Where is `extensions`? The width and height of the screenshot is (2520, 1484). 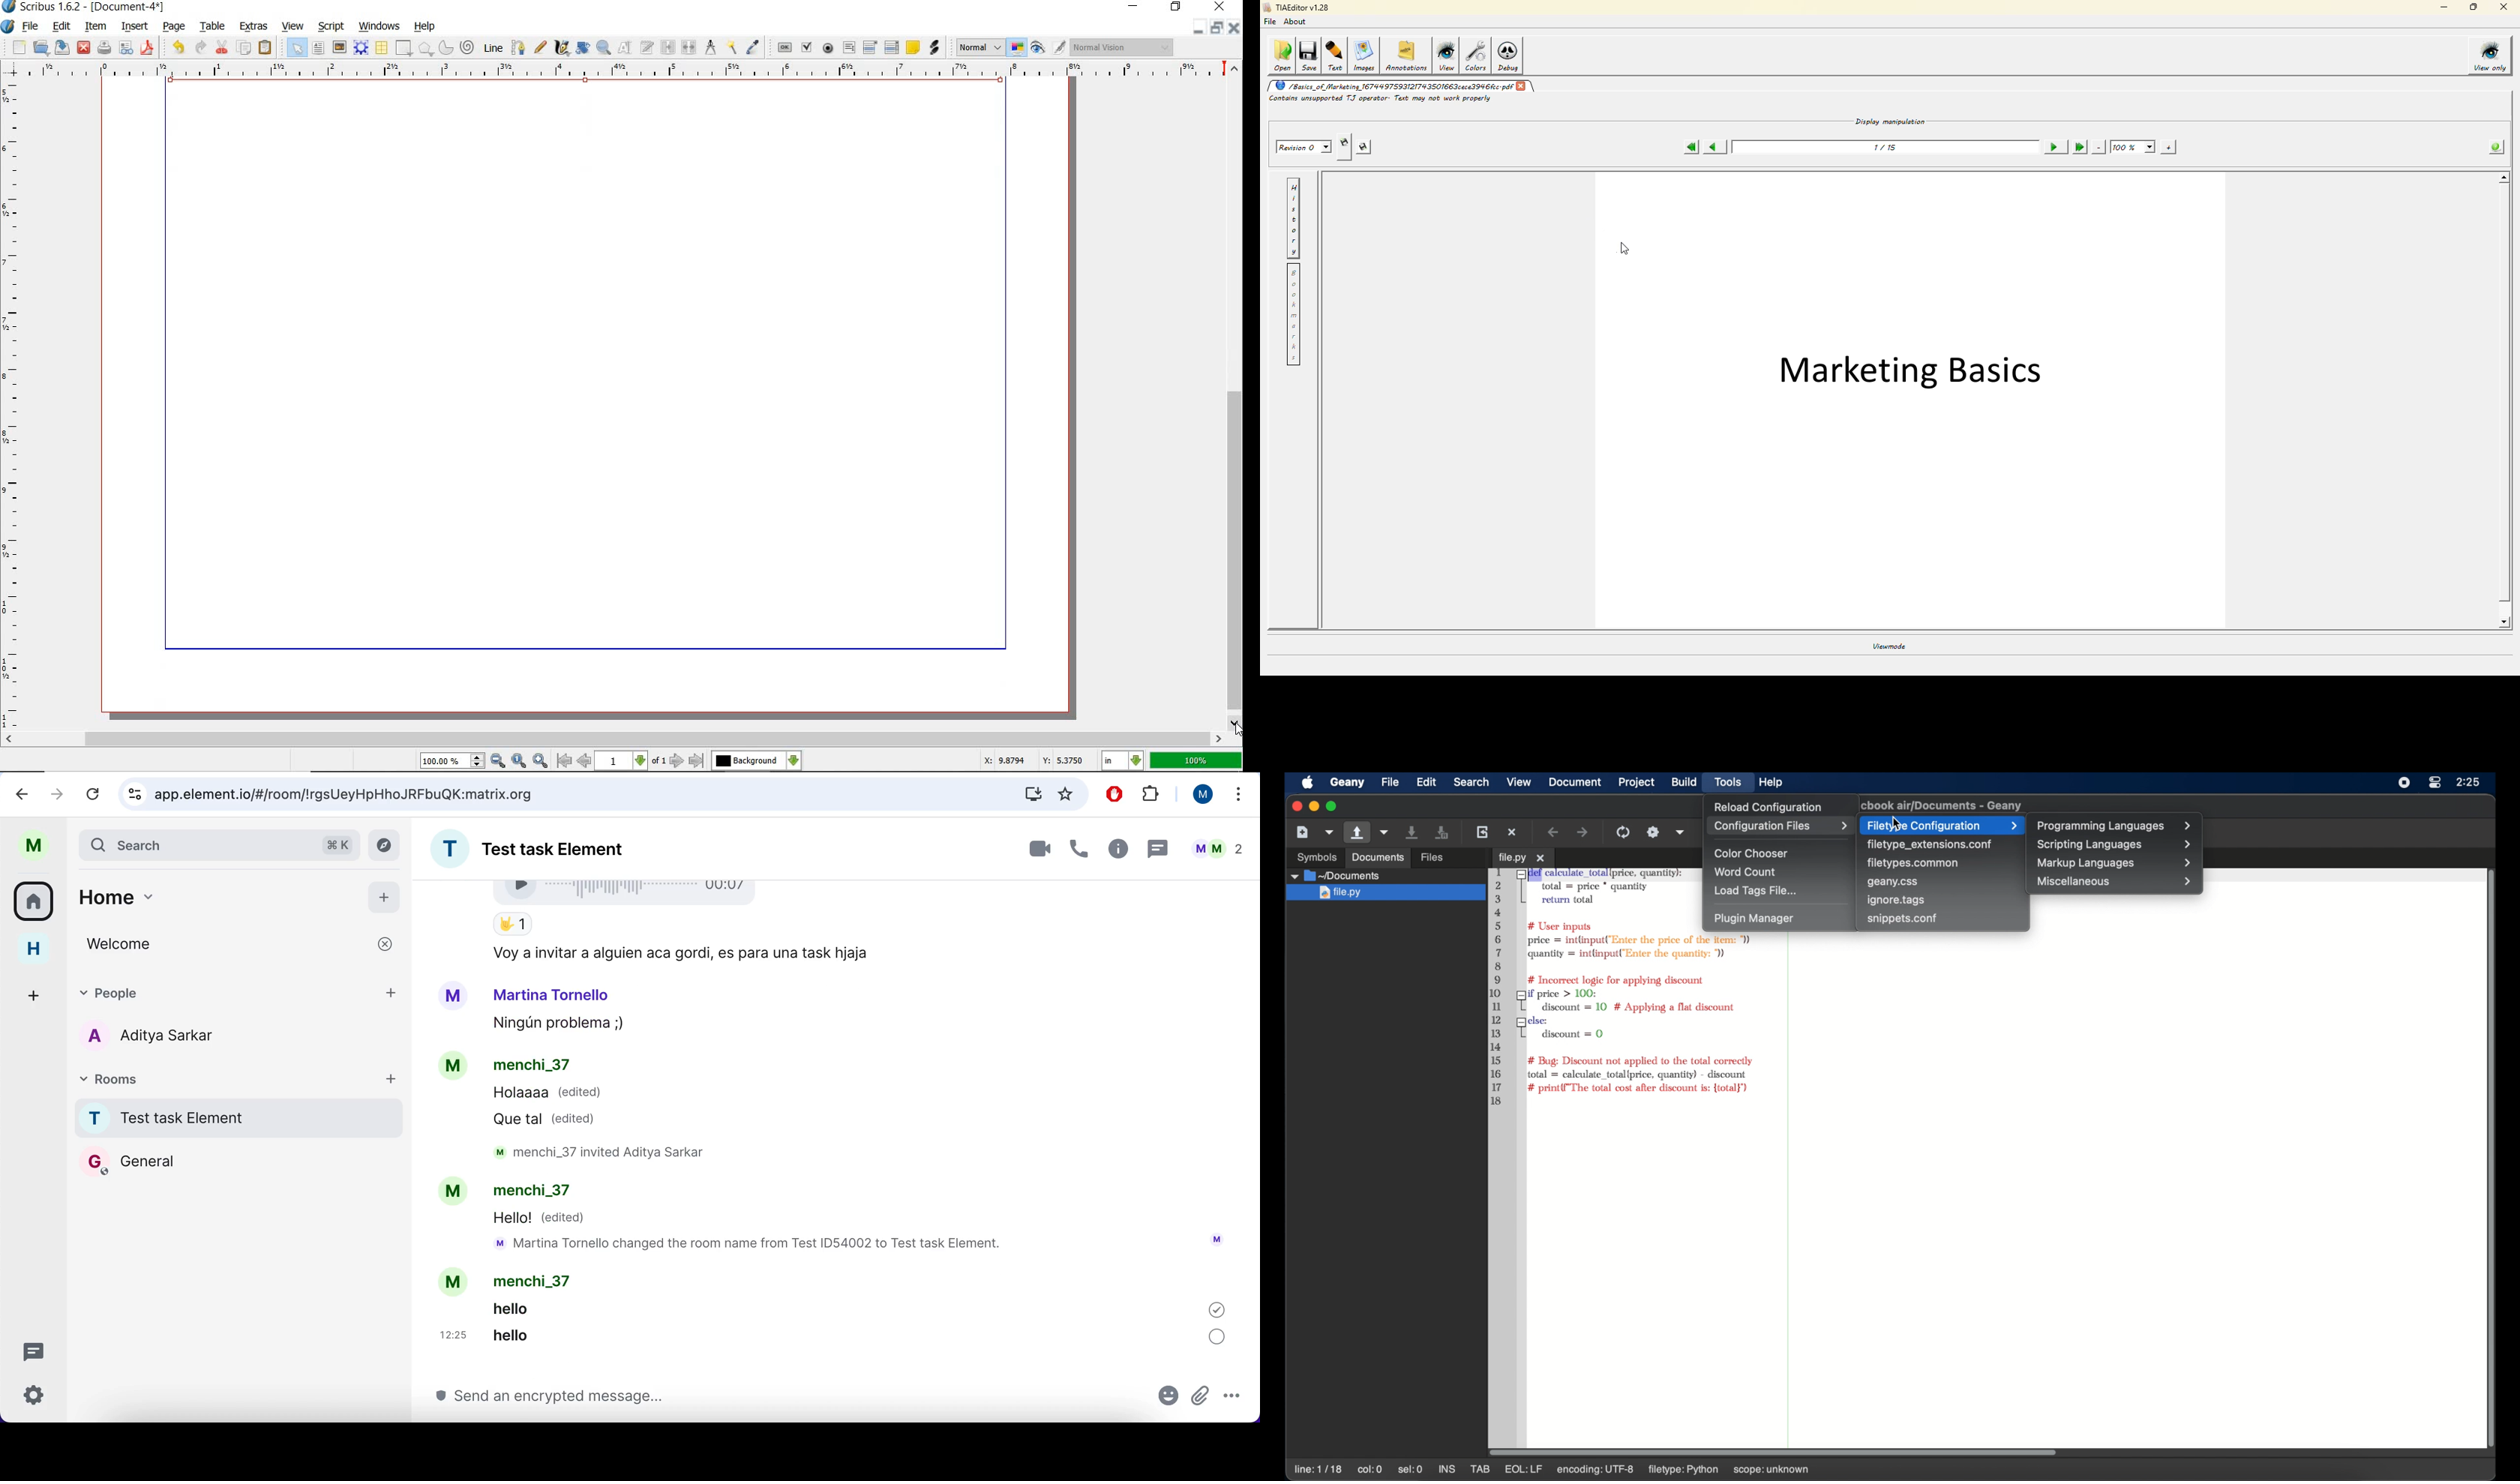
extensions is located at coordinates (1153, 795).